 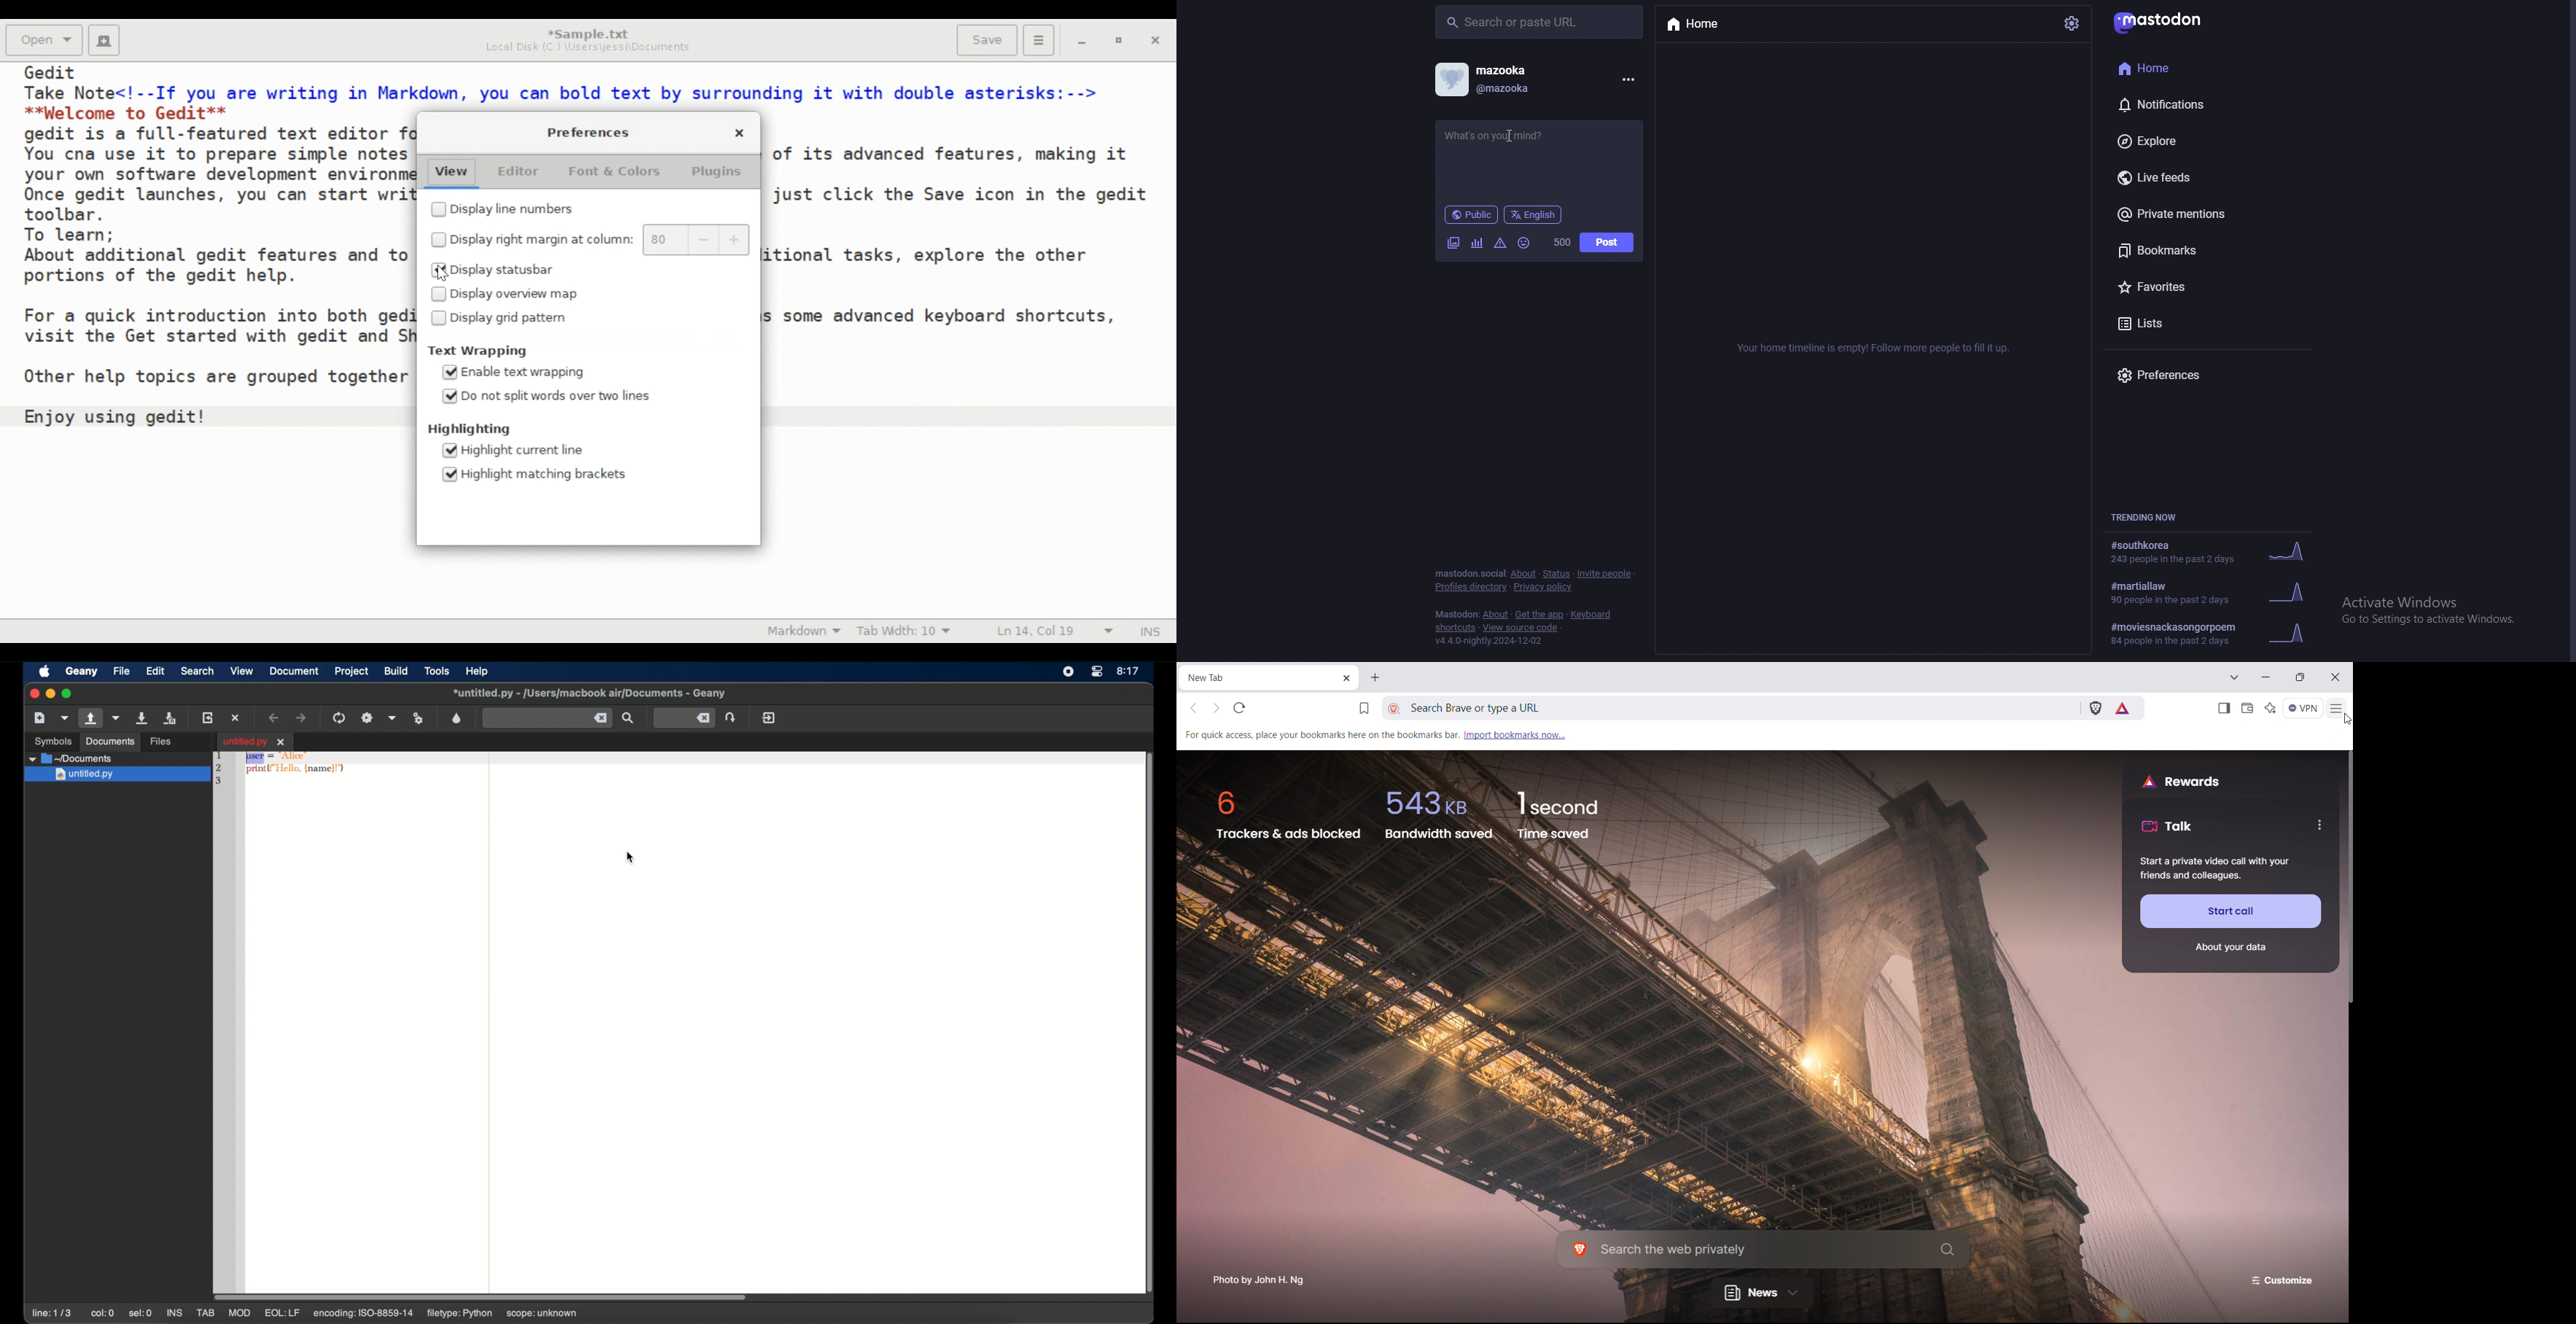 What do you see at coordinates (1878, 346) in the screenshot?
I see `info` at bounding box center [1878, 346].